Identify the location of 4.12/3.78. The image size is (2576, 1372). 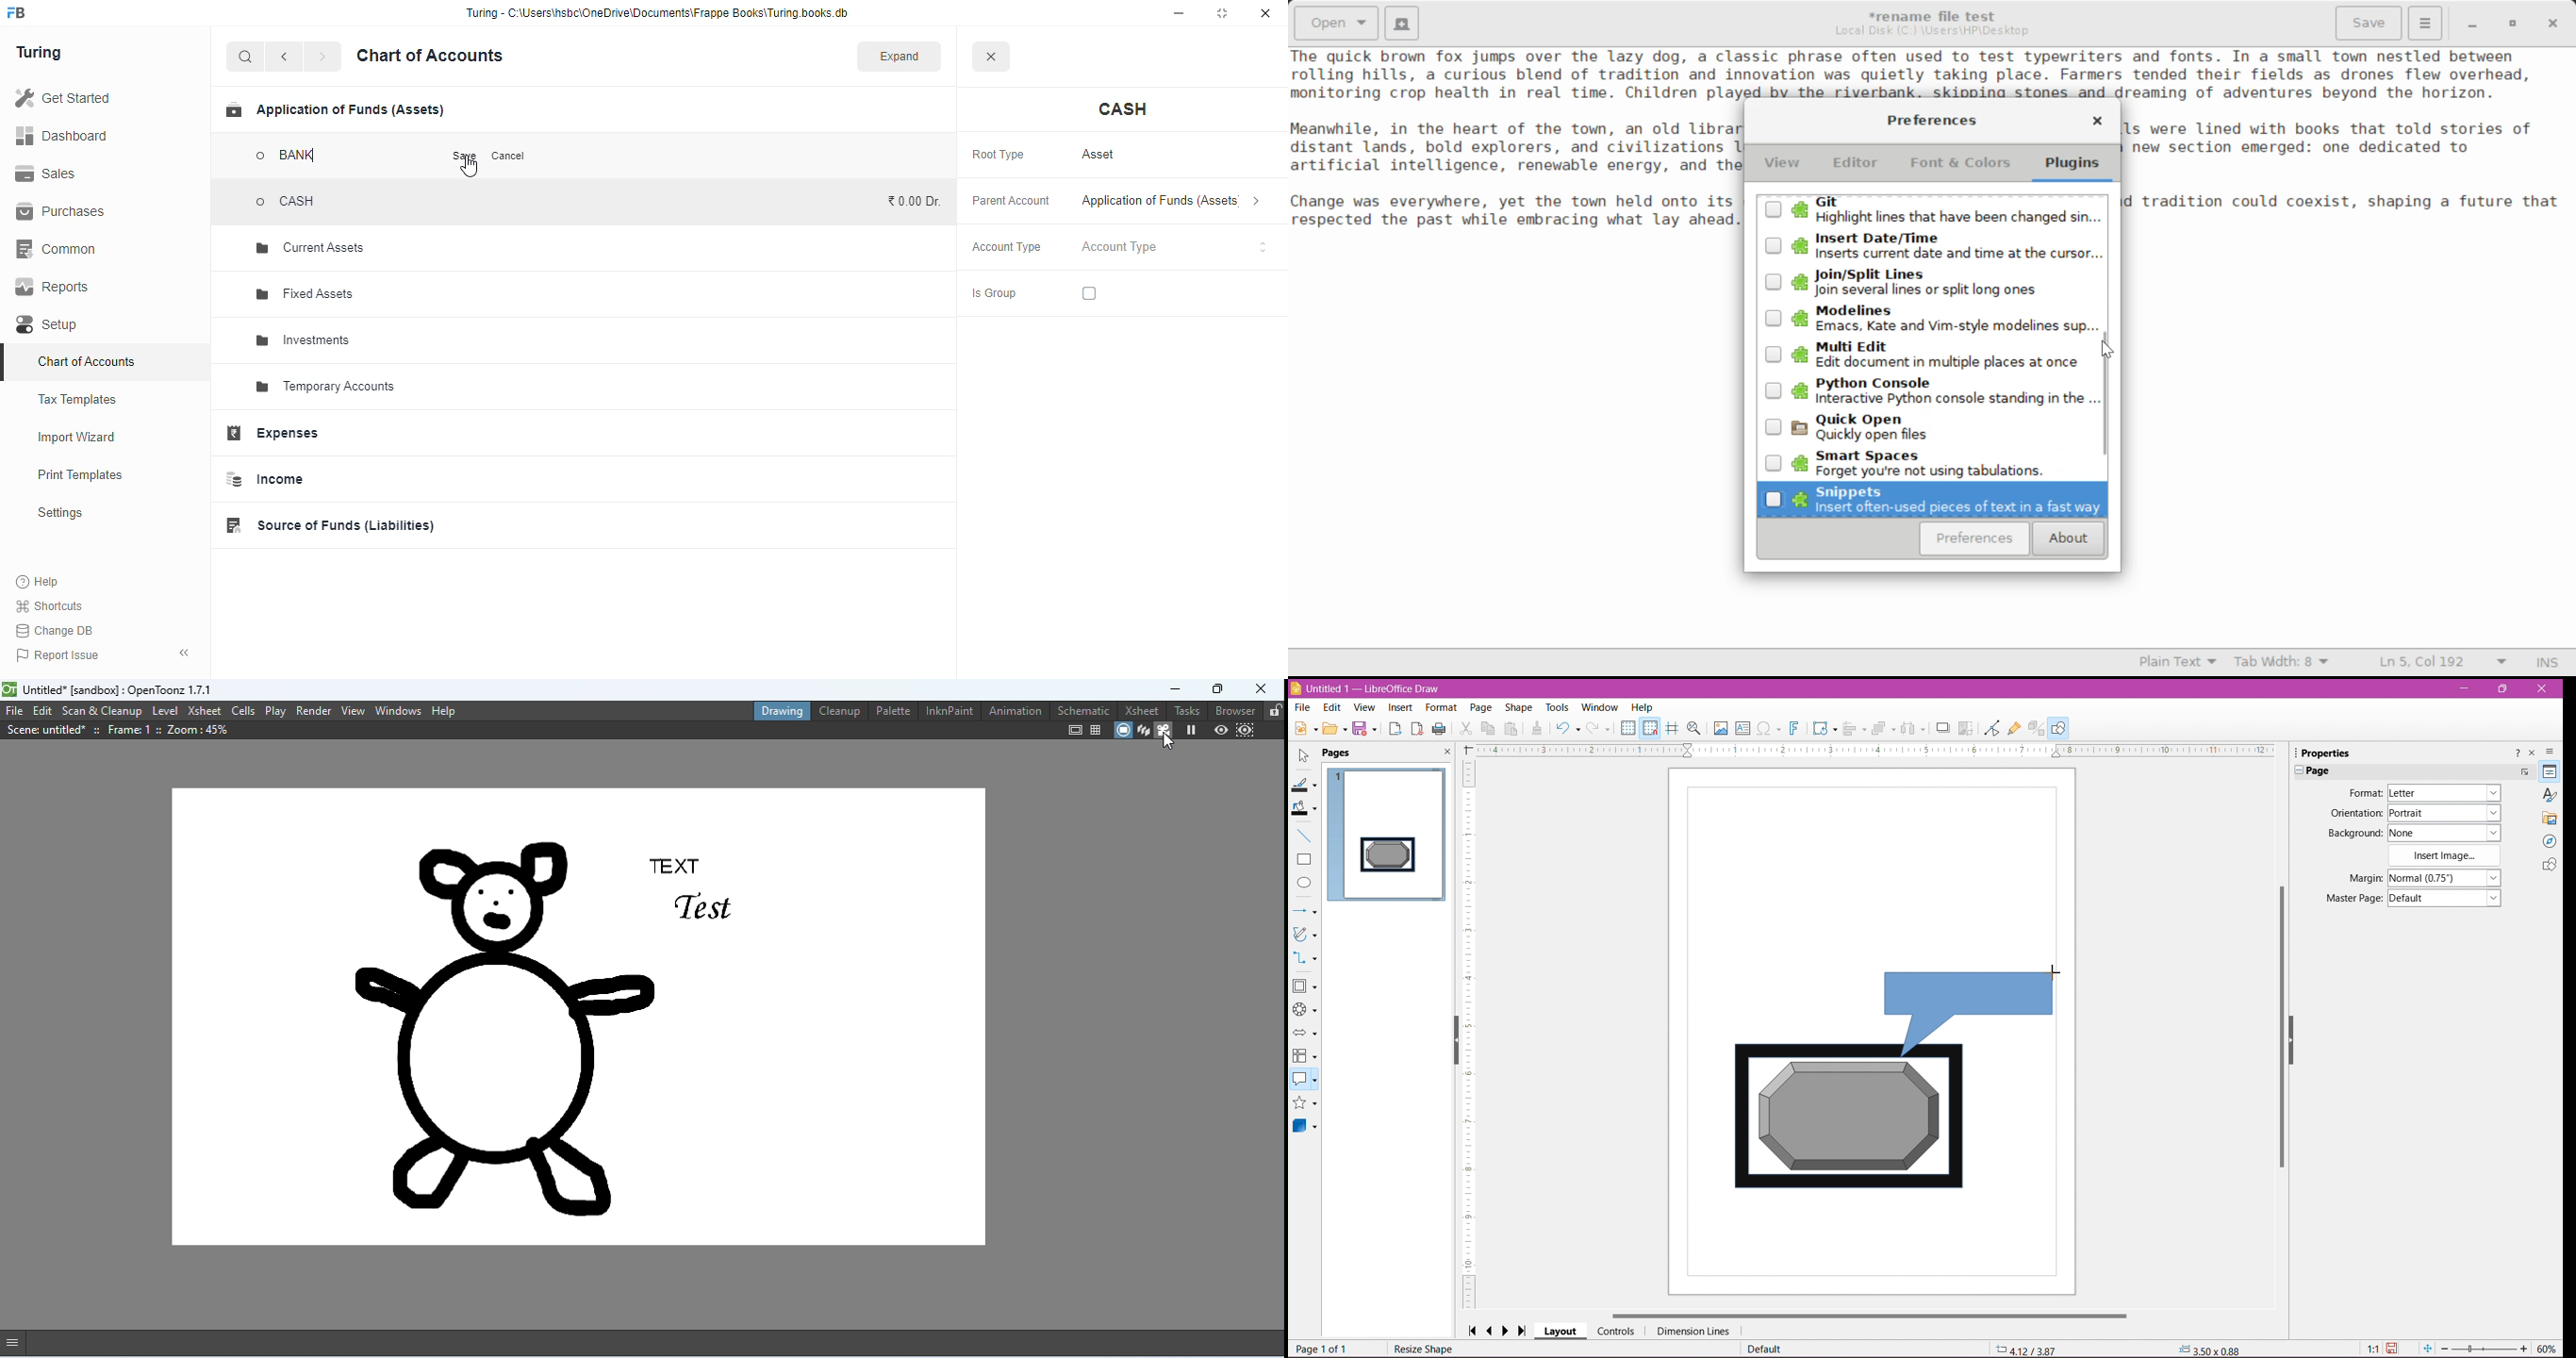
(2034, 1348).